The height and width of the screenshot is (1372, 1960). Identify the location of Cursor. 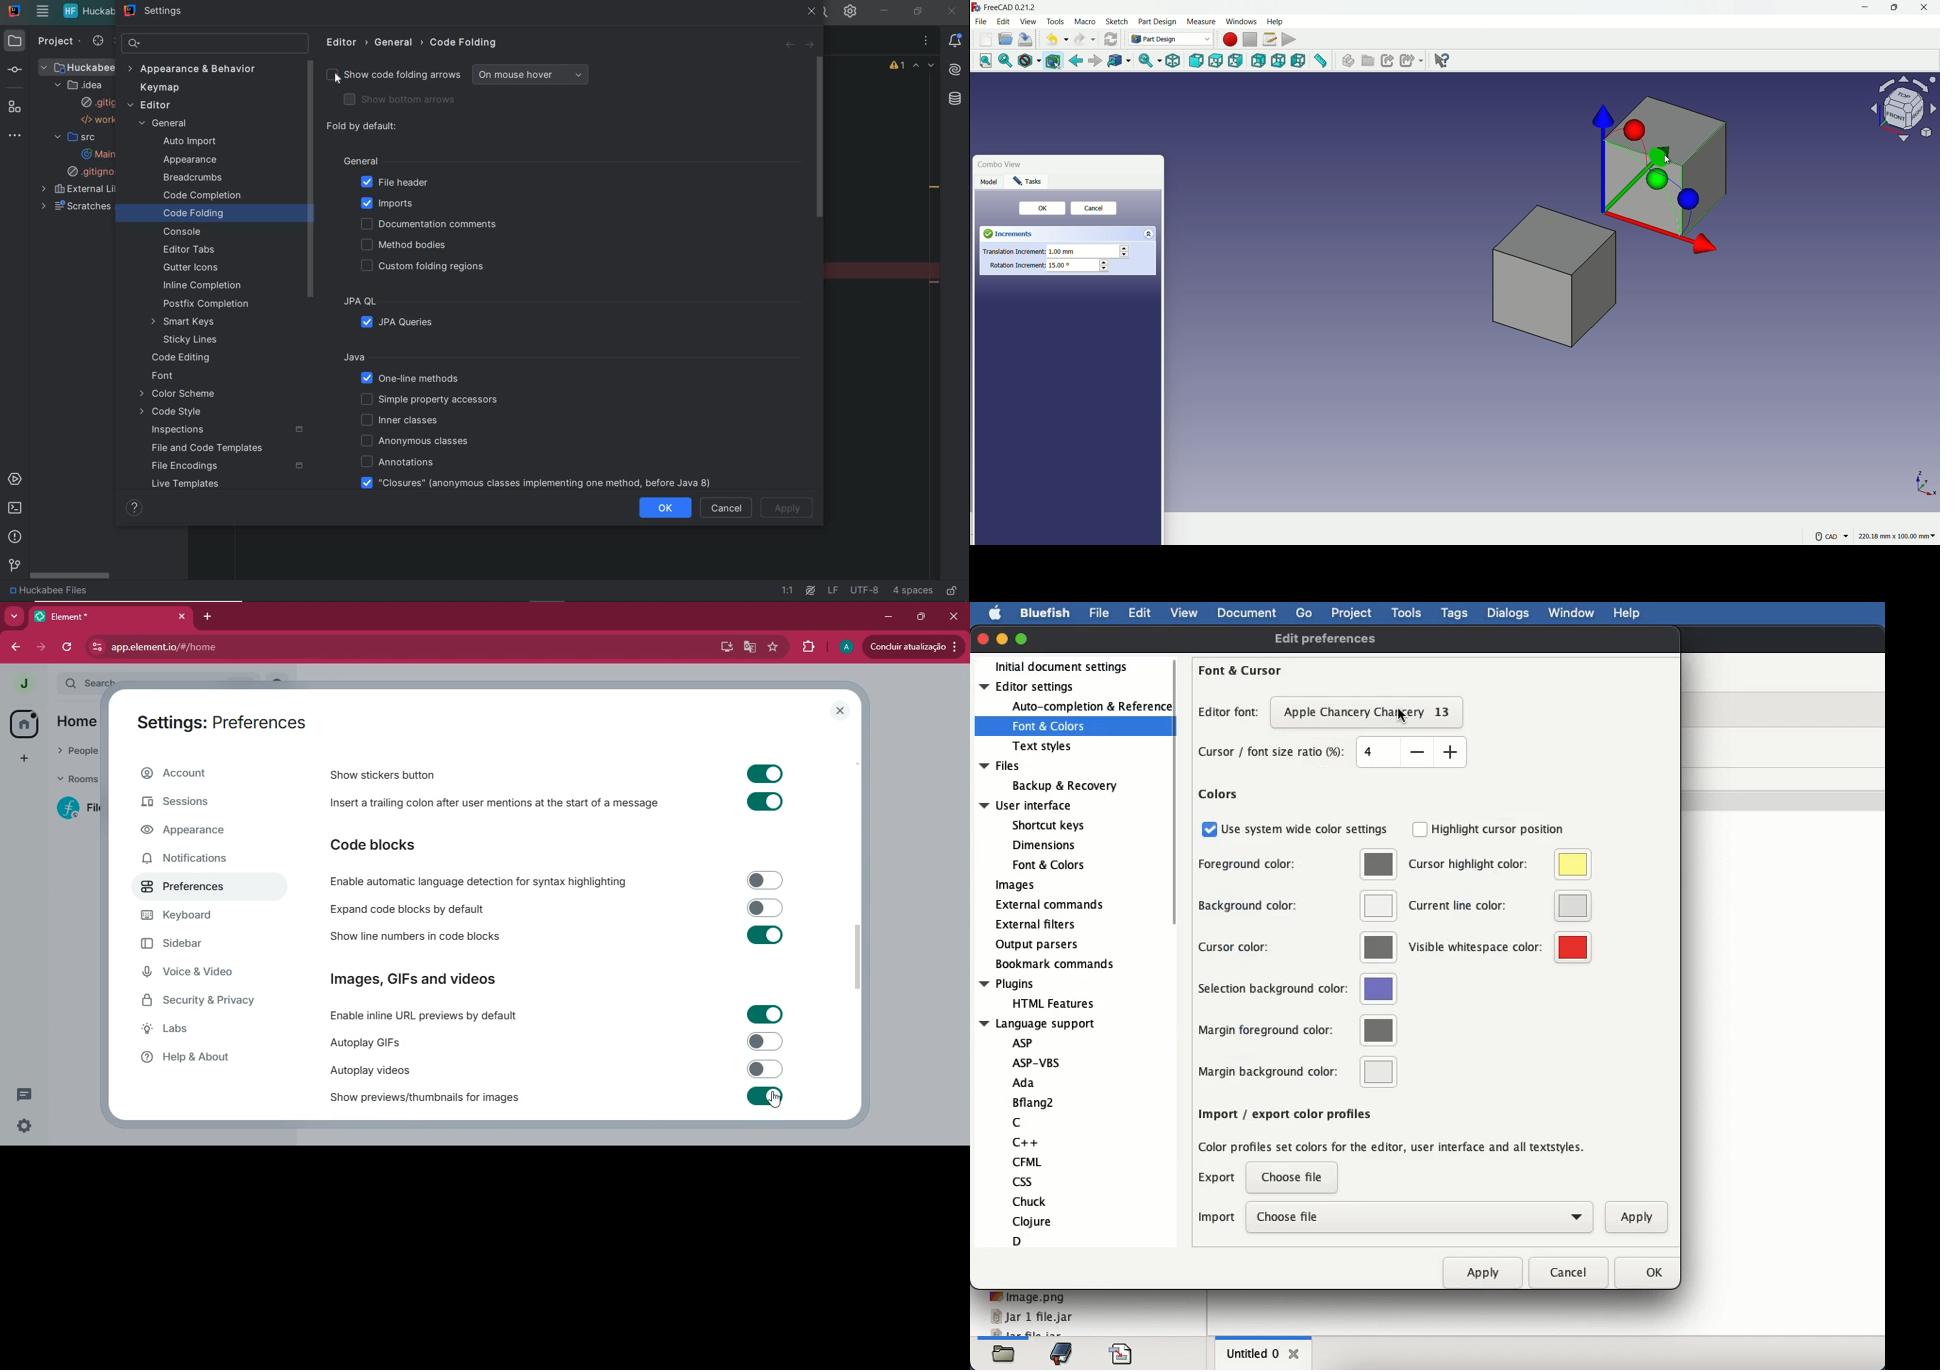
(1407, 712).